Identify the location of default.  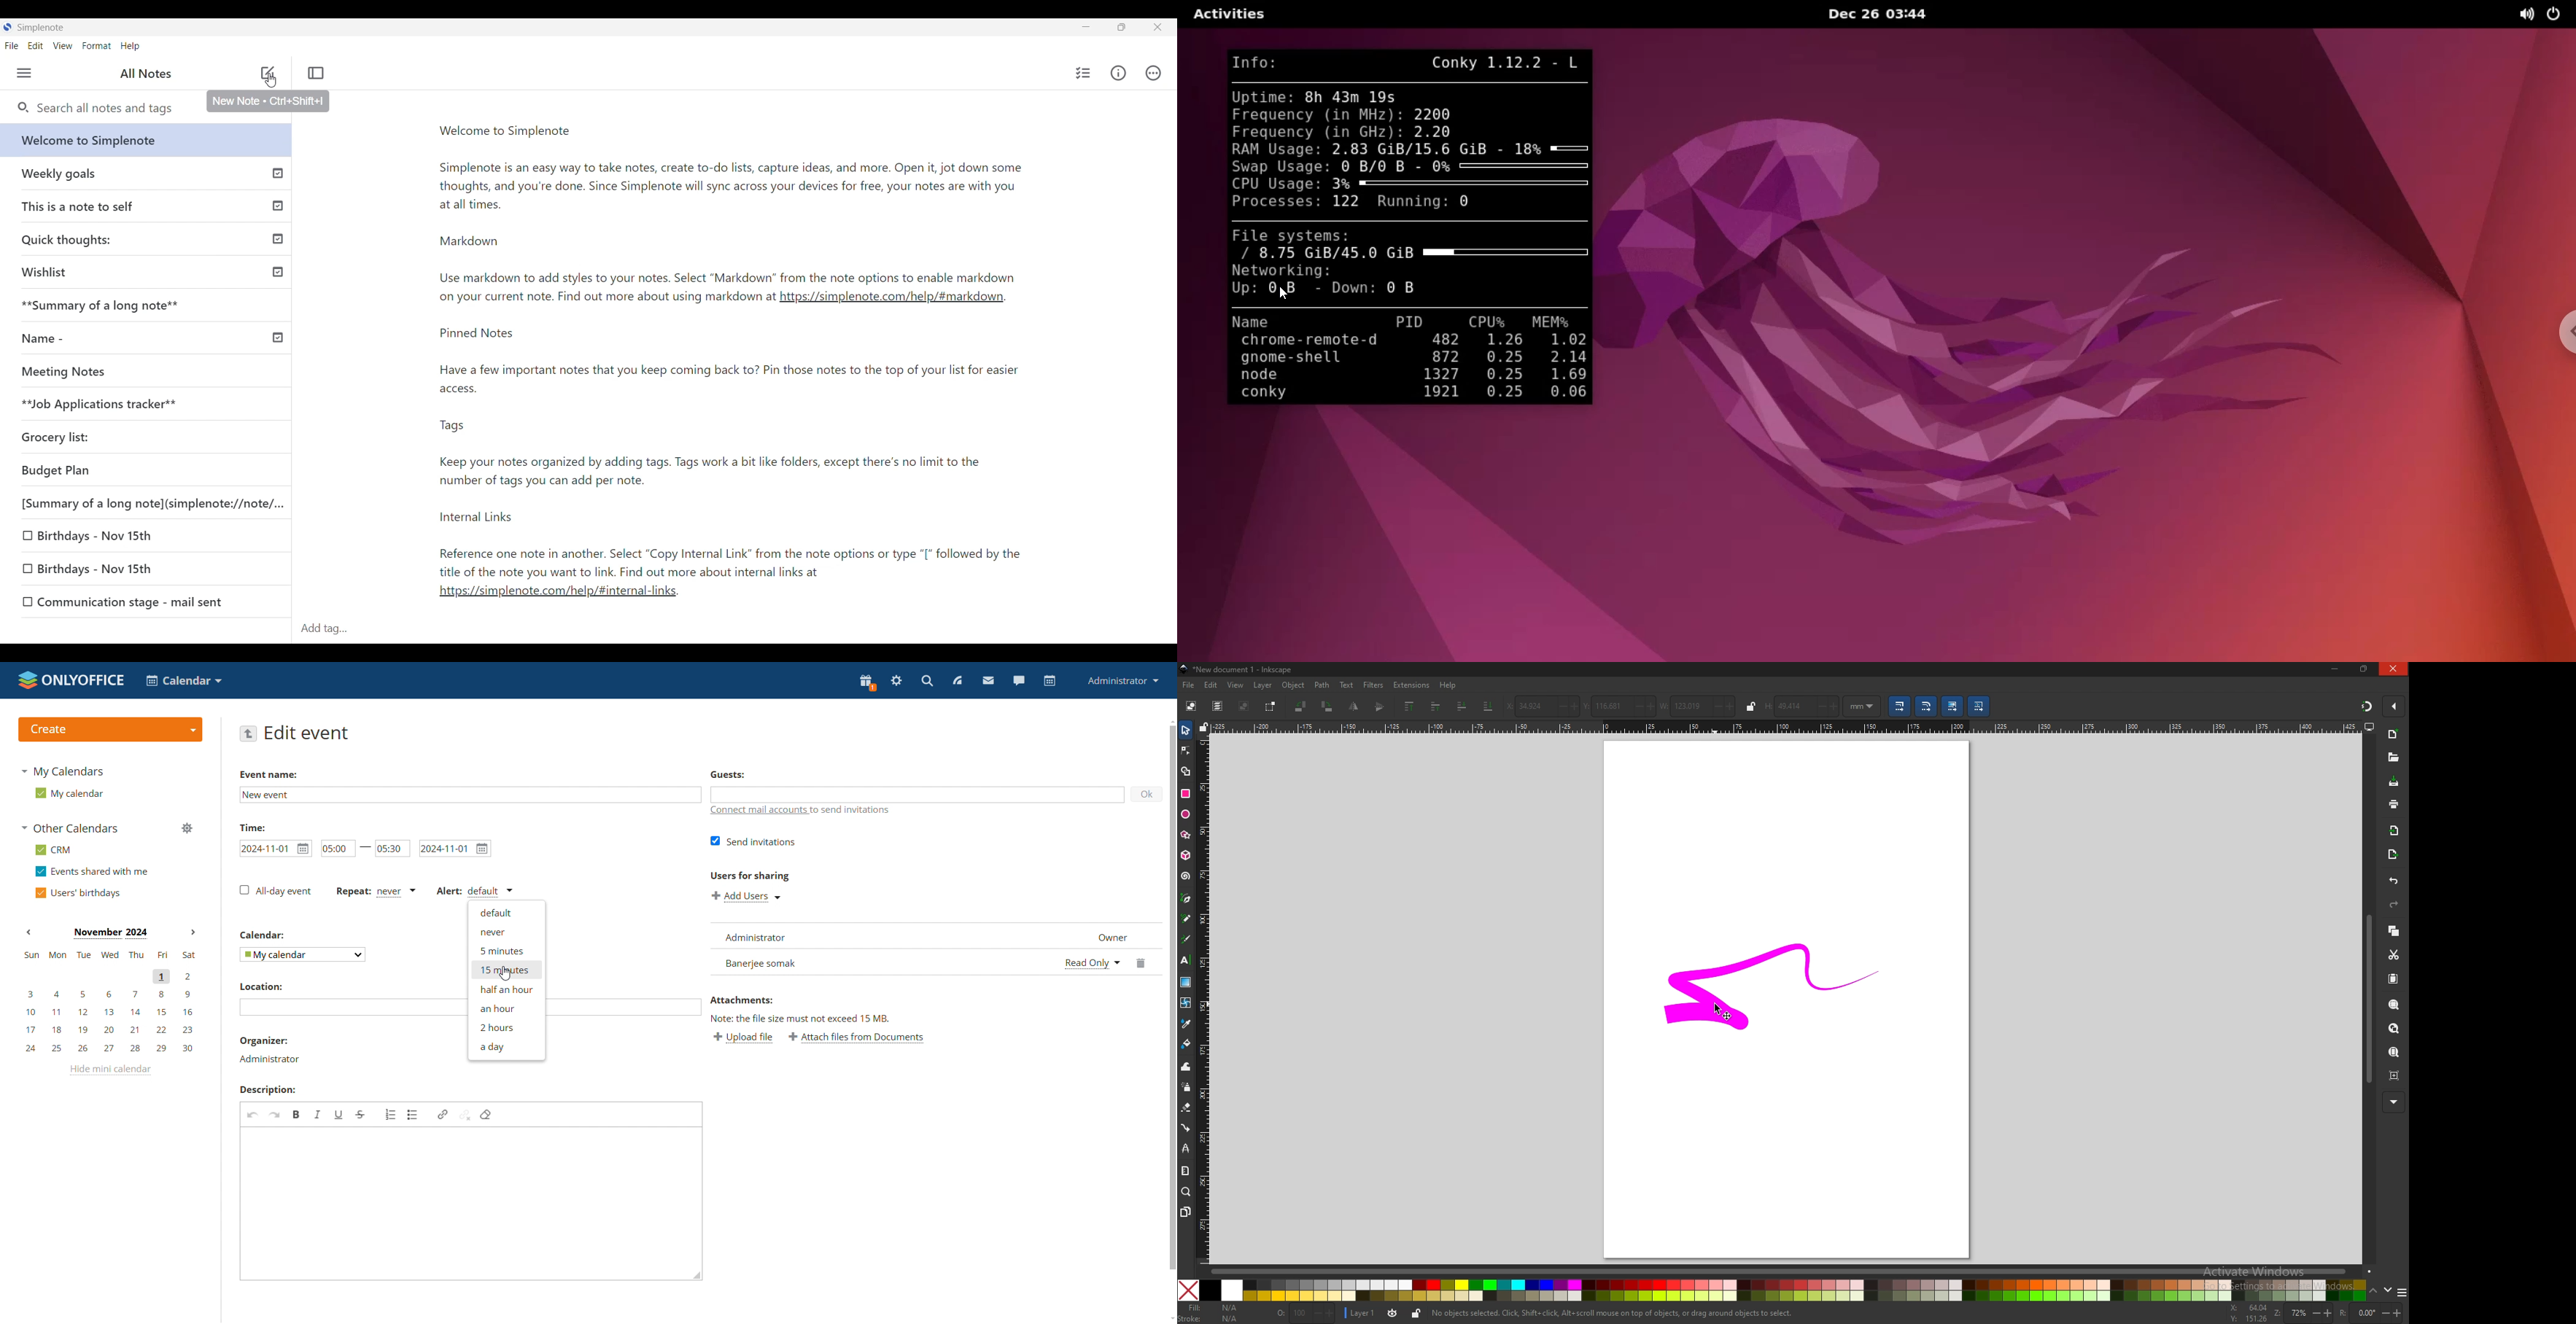
(507, 914).